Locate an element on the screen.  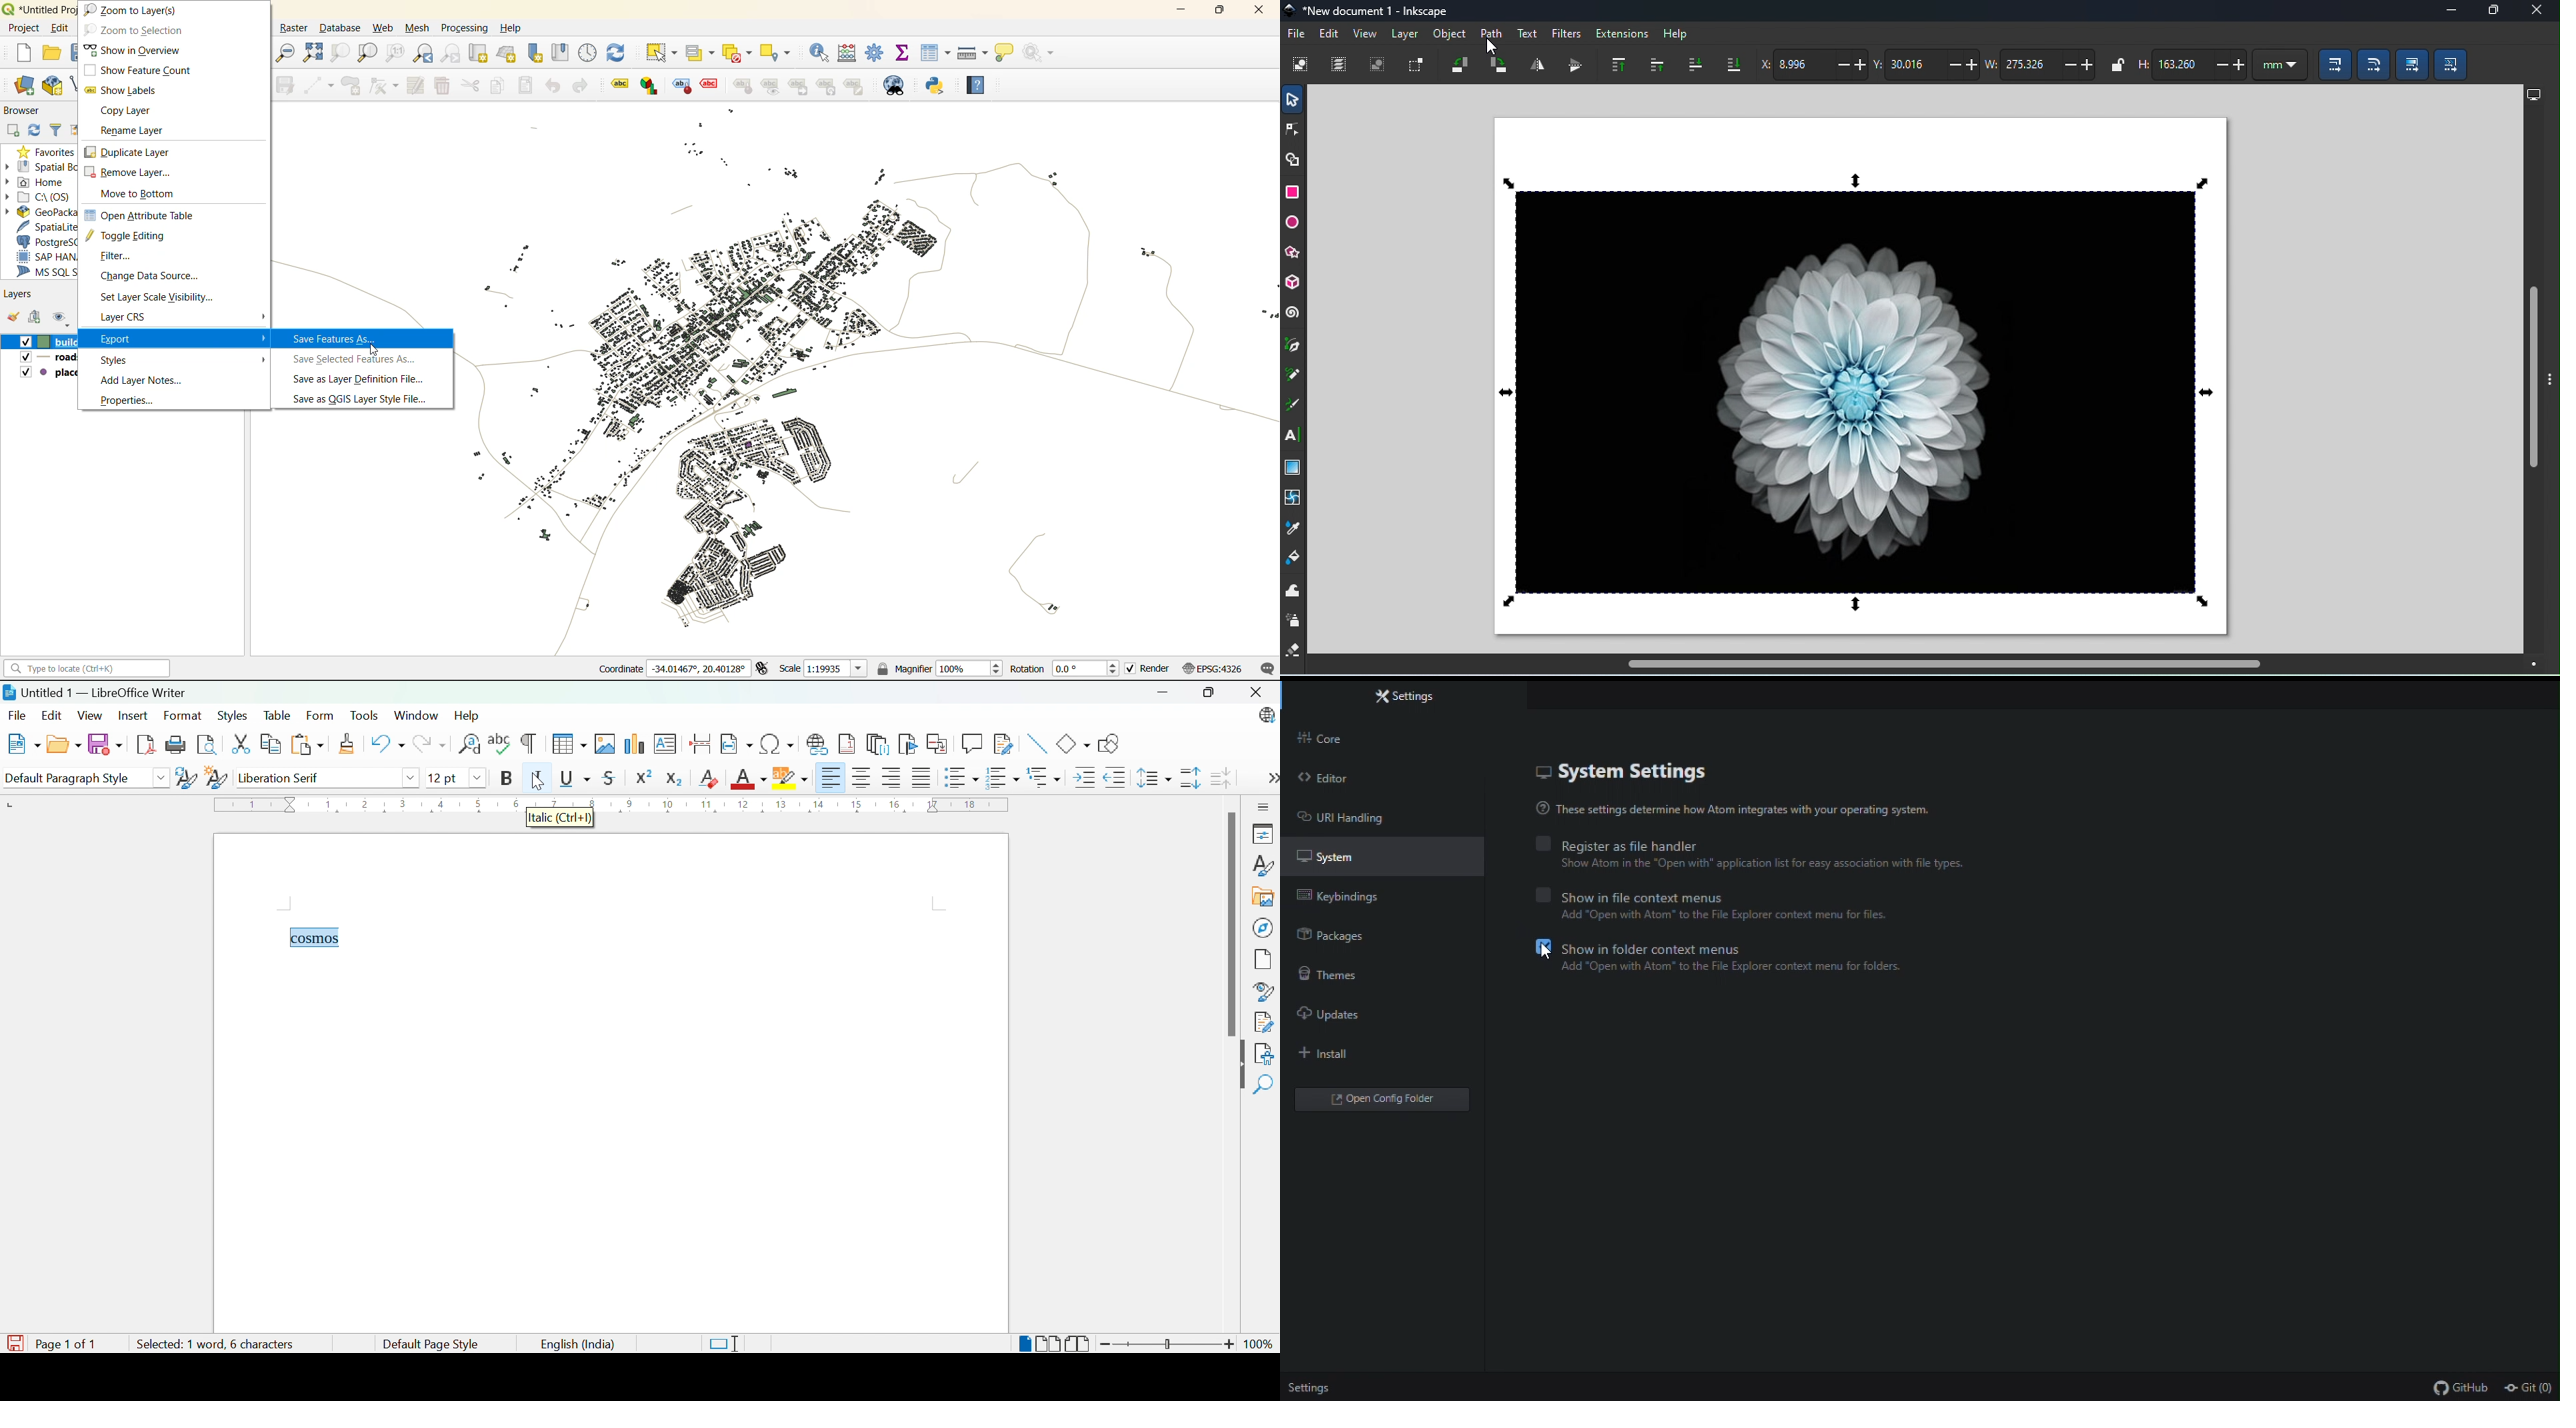
Manage changes is located at coordinates (1265, 1023).